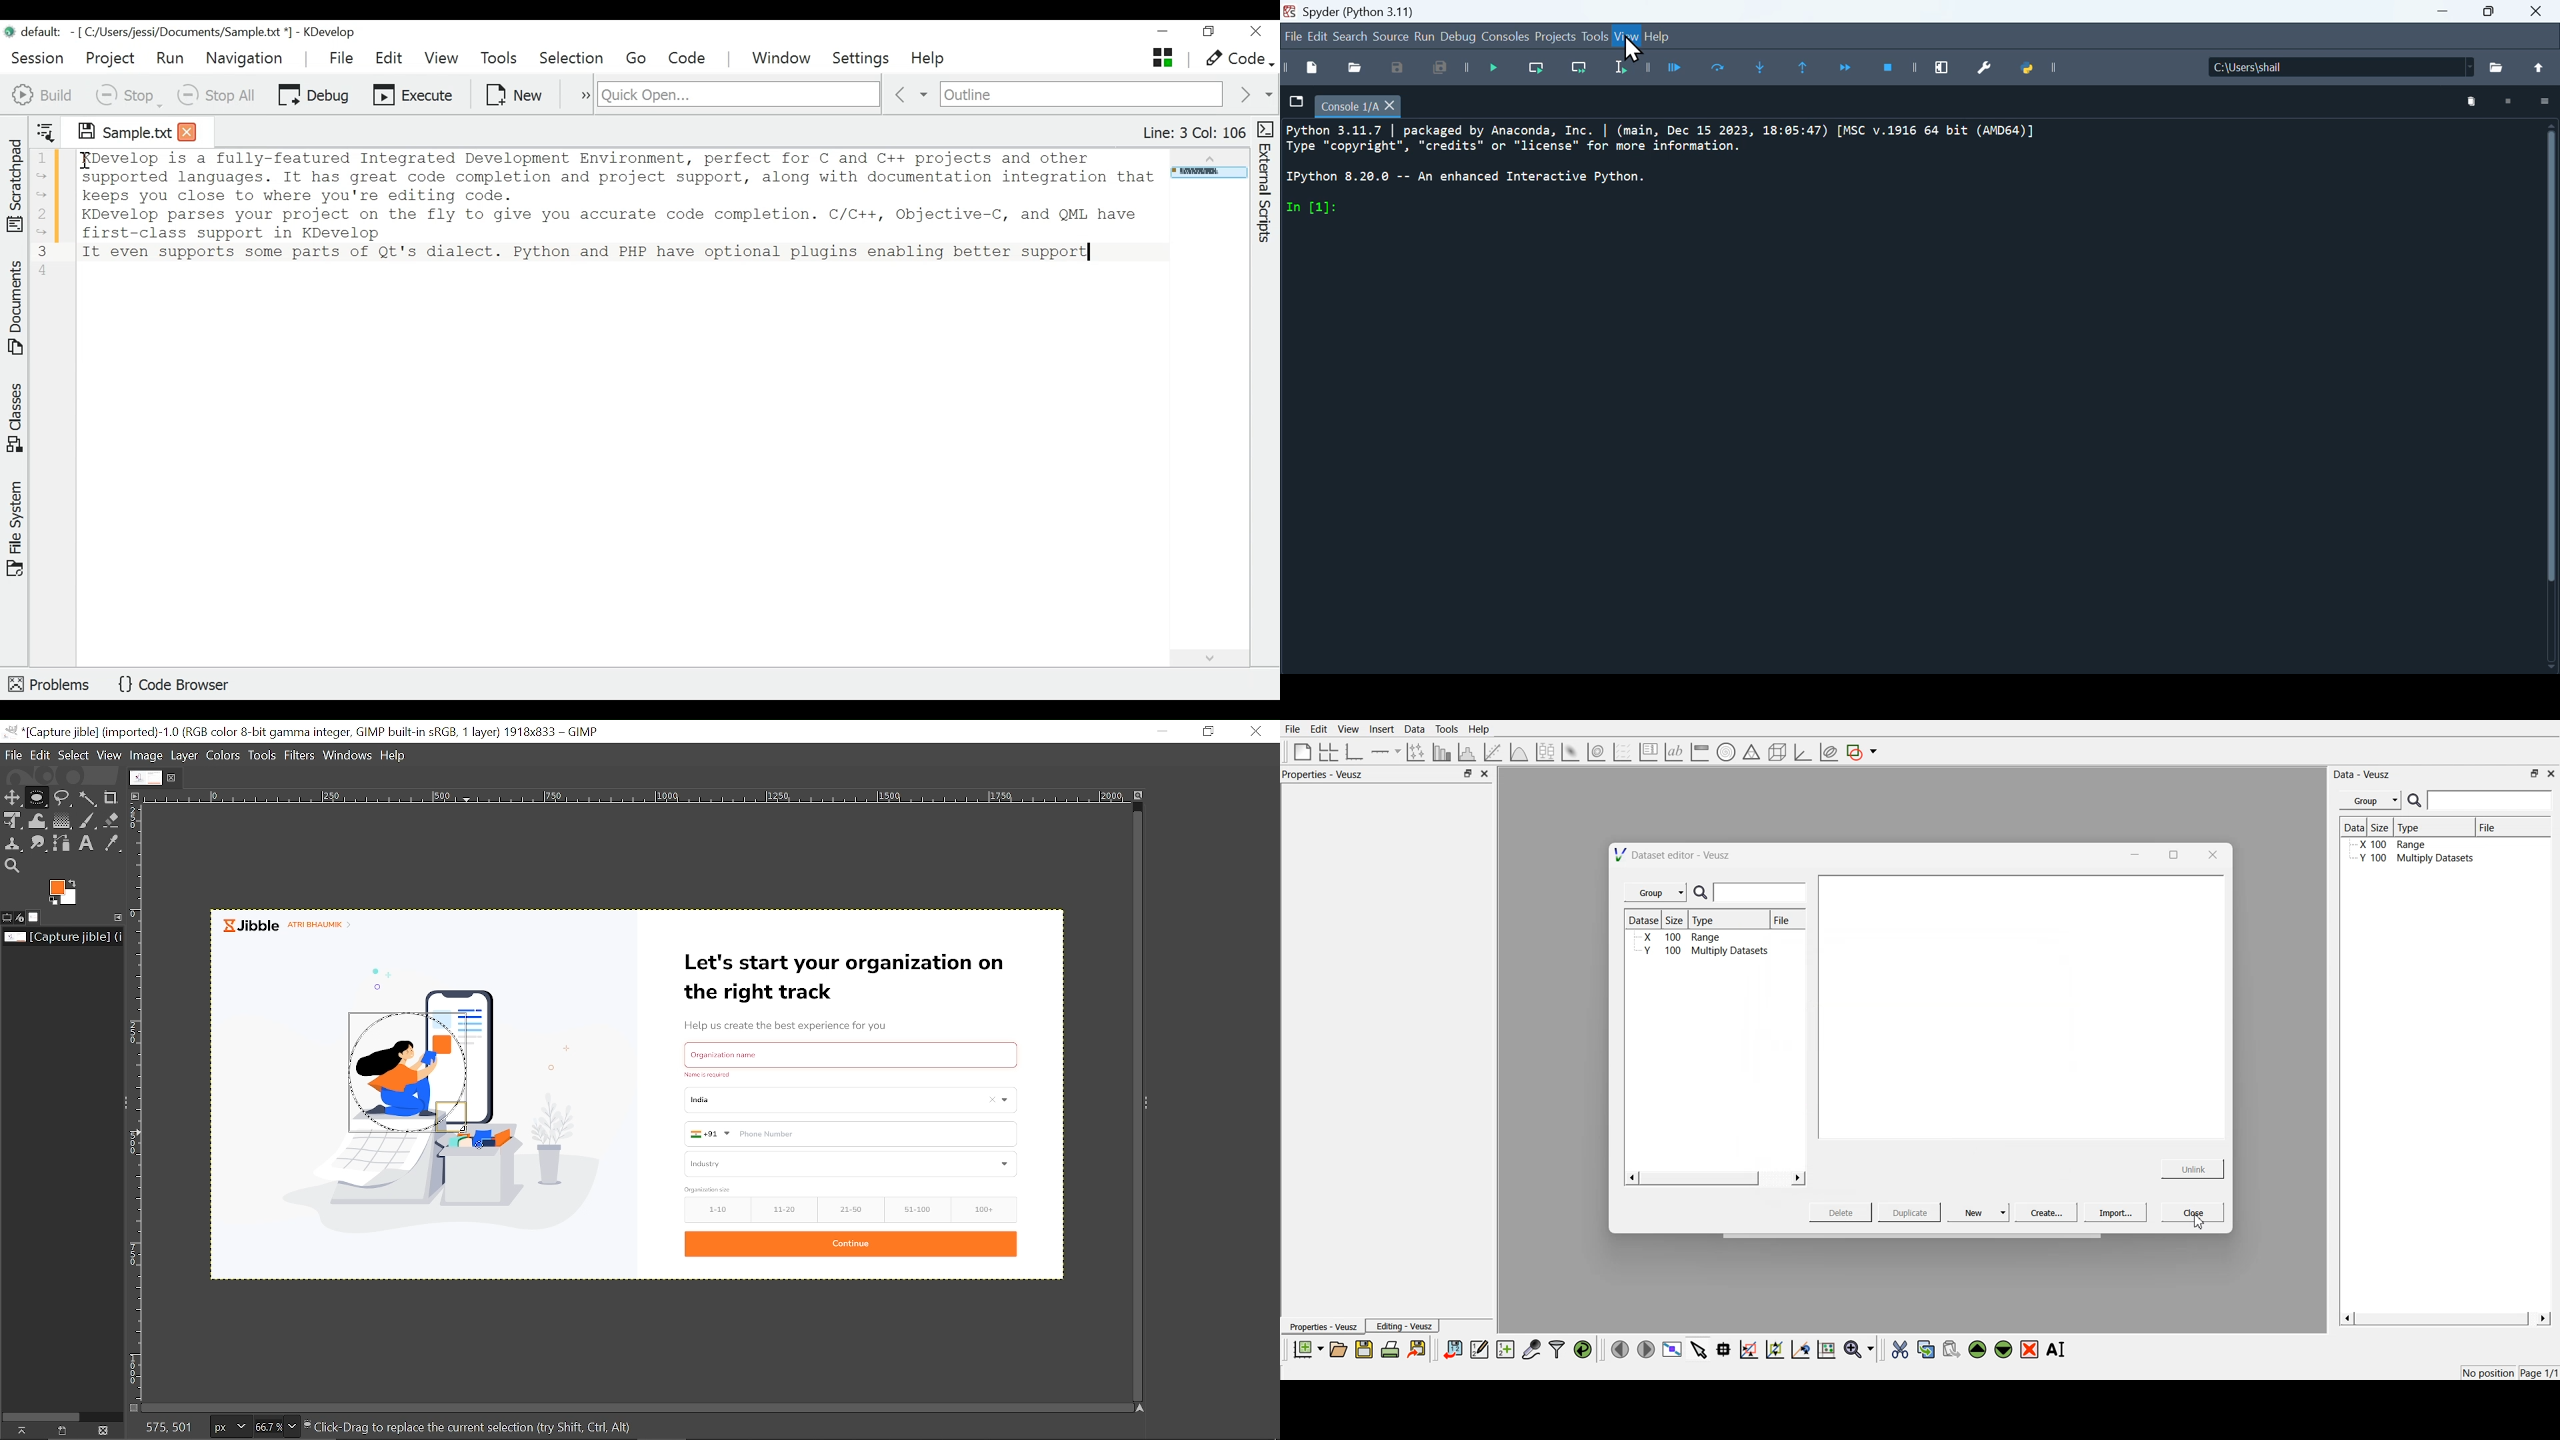 The image size is (2576, 1456). I want to click on Tools, so click(1445, 729).